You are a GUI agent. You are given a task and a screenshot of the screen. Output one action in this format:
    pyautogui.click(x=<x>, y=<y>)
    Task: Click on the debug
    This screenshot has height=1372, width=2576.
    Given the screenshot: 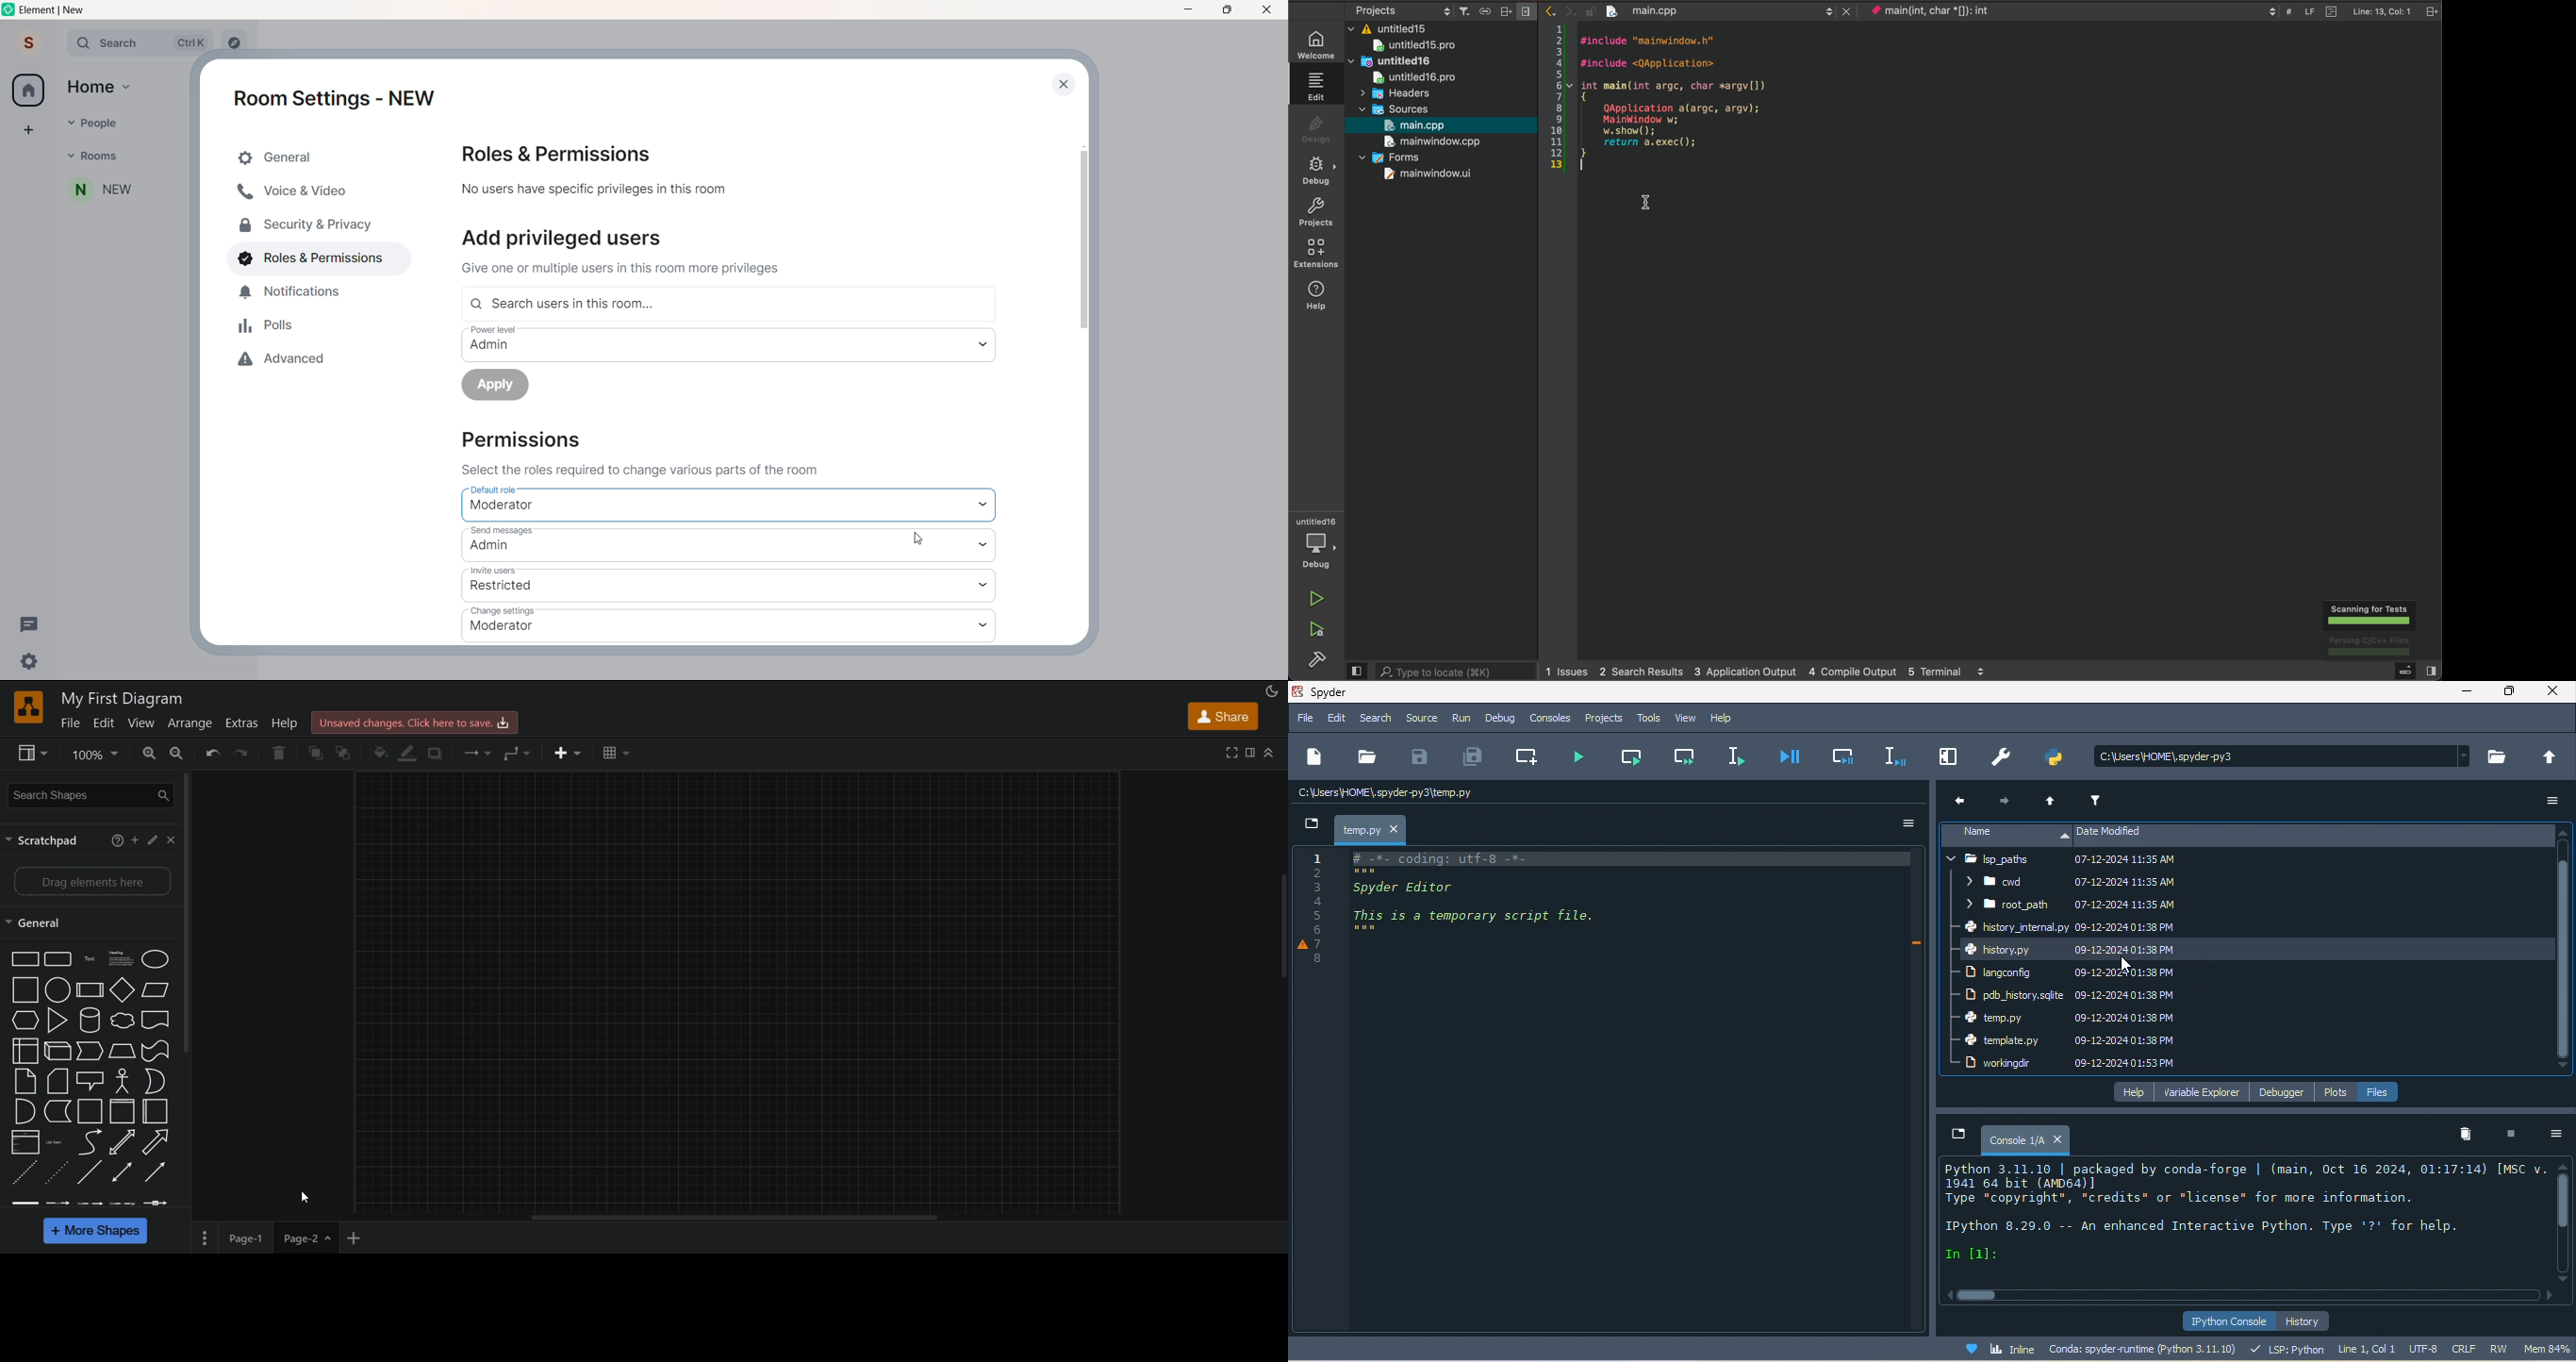 What is the action you would take?
    pyautogui.click(x=1499, y=718)
    